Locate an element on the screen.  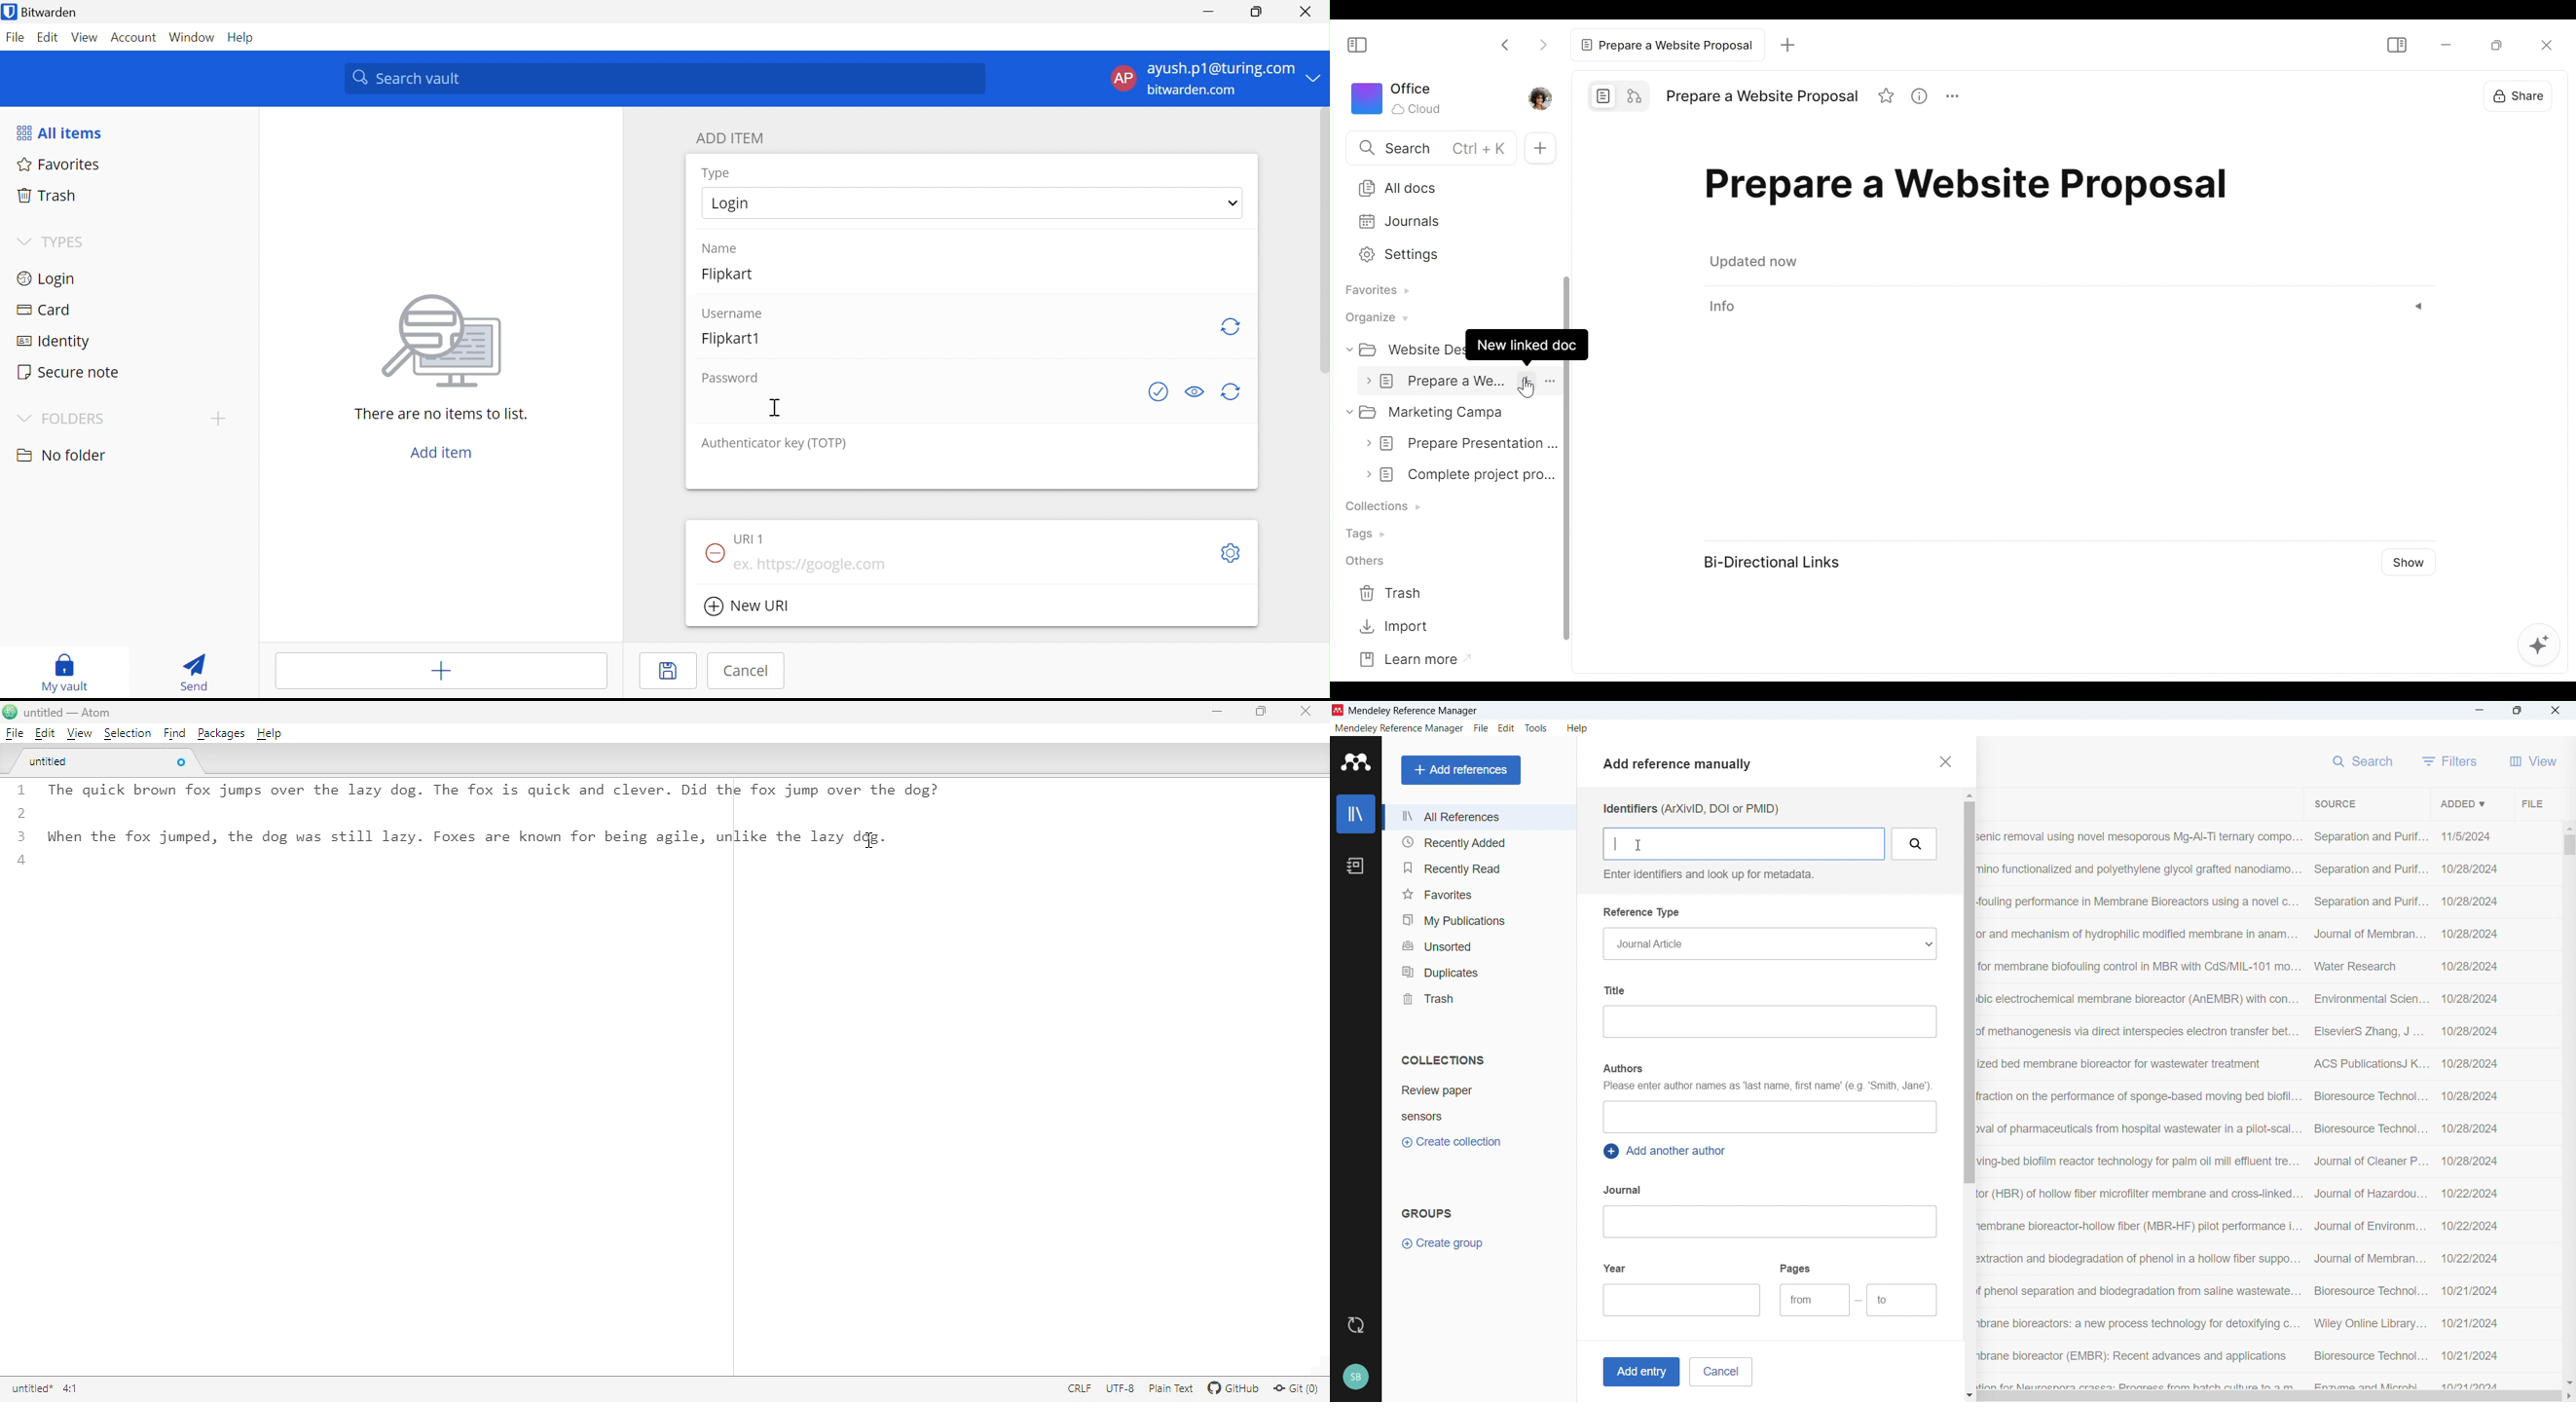
Drop Down is located at coordinates (1316, 77).